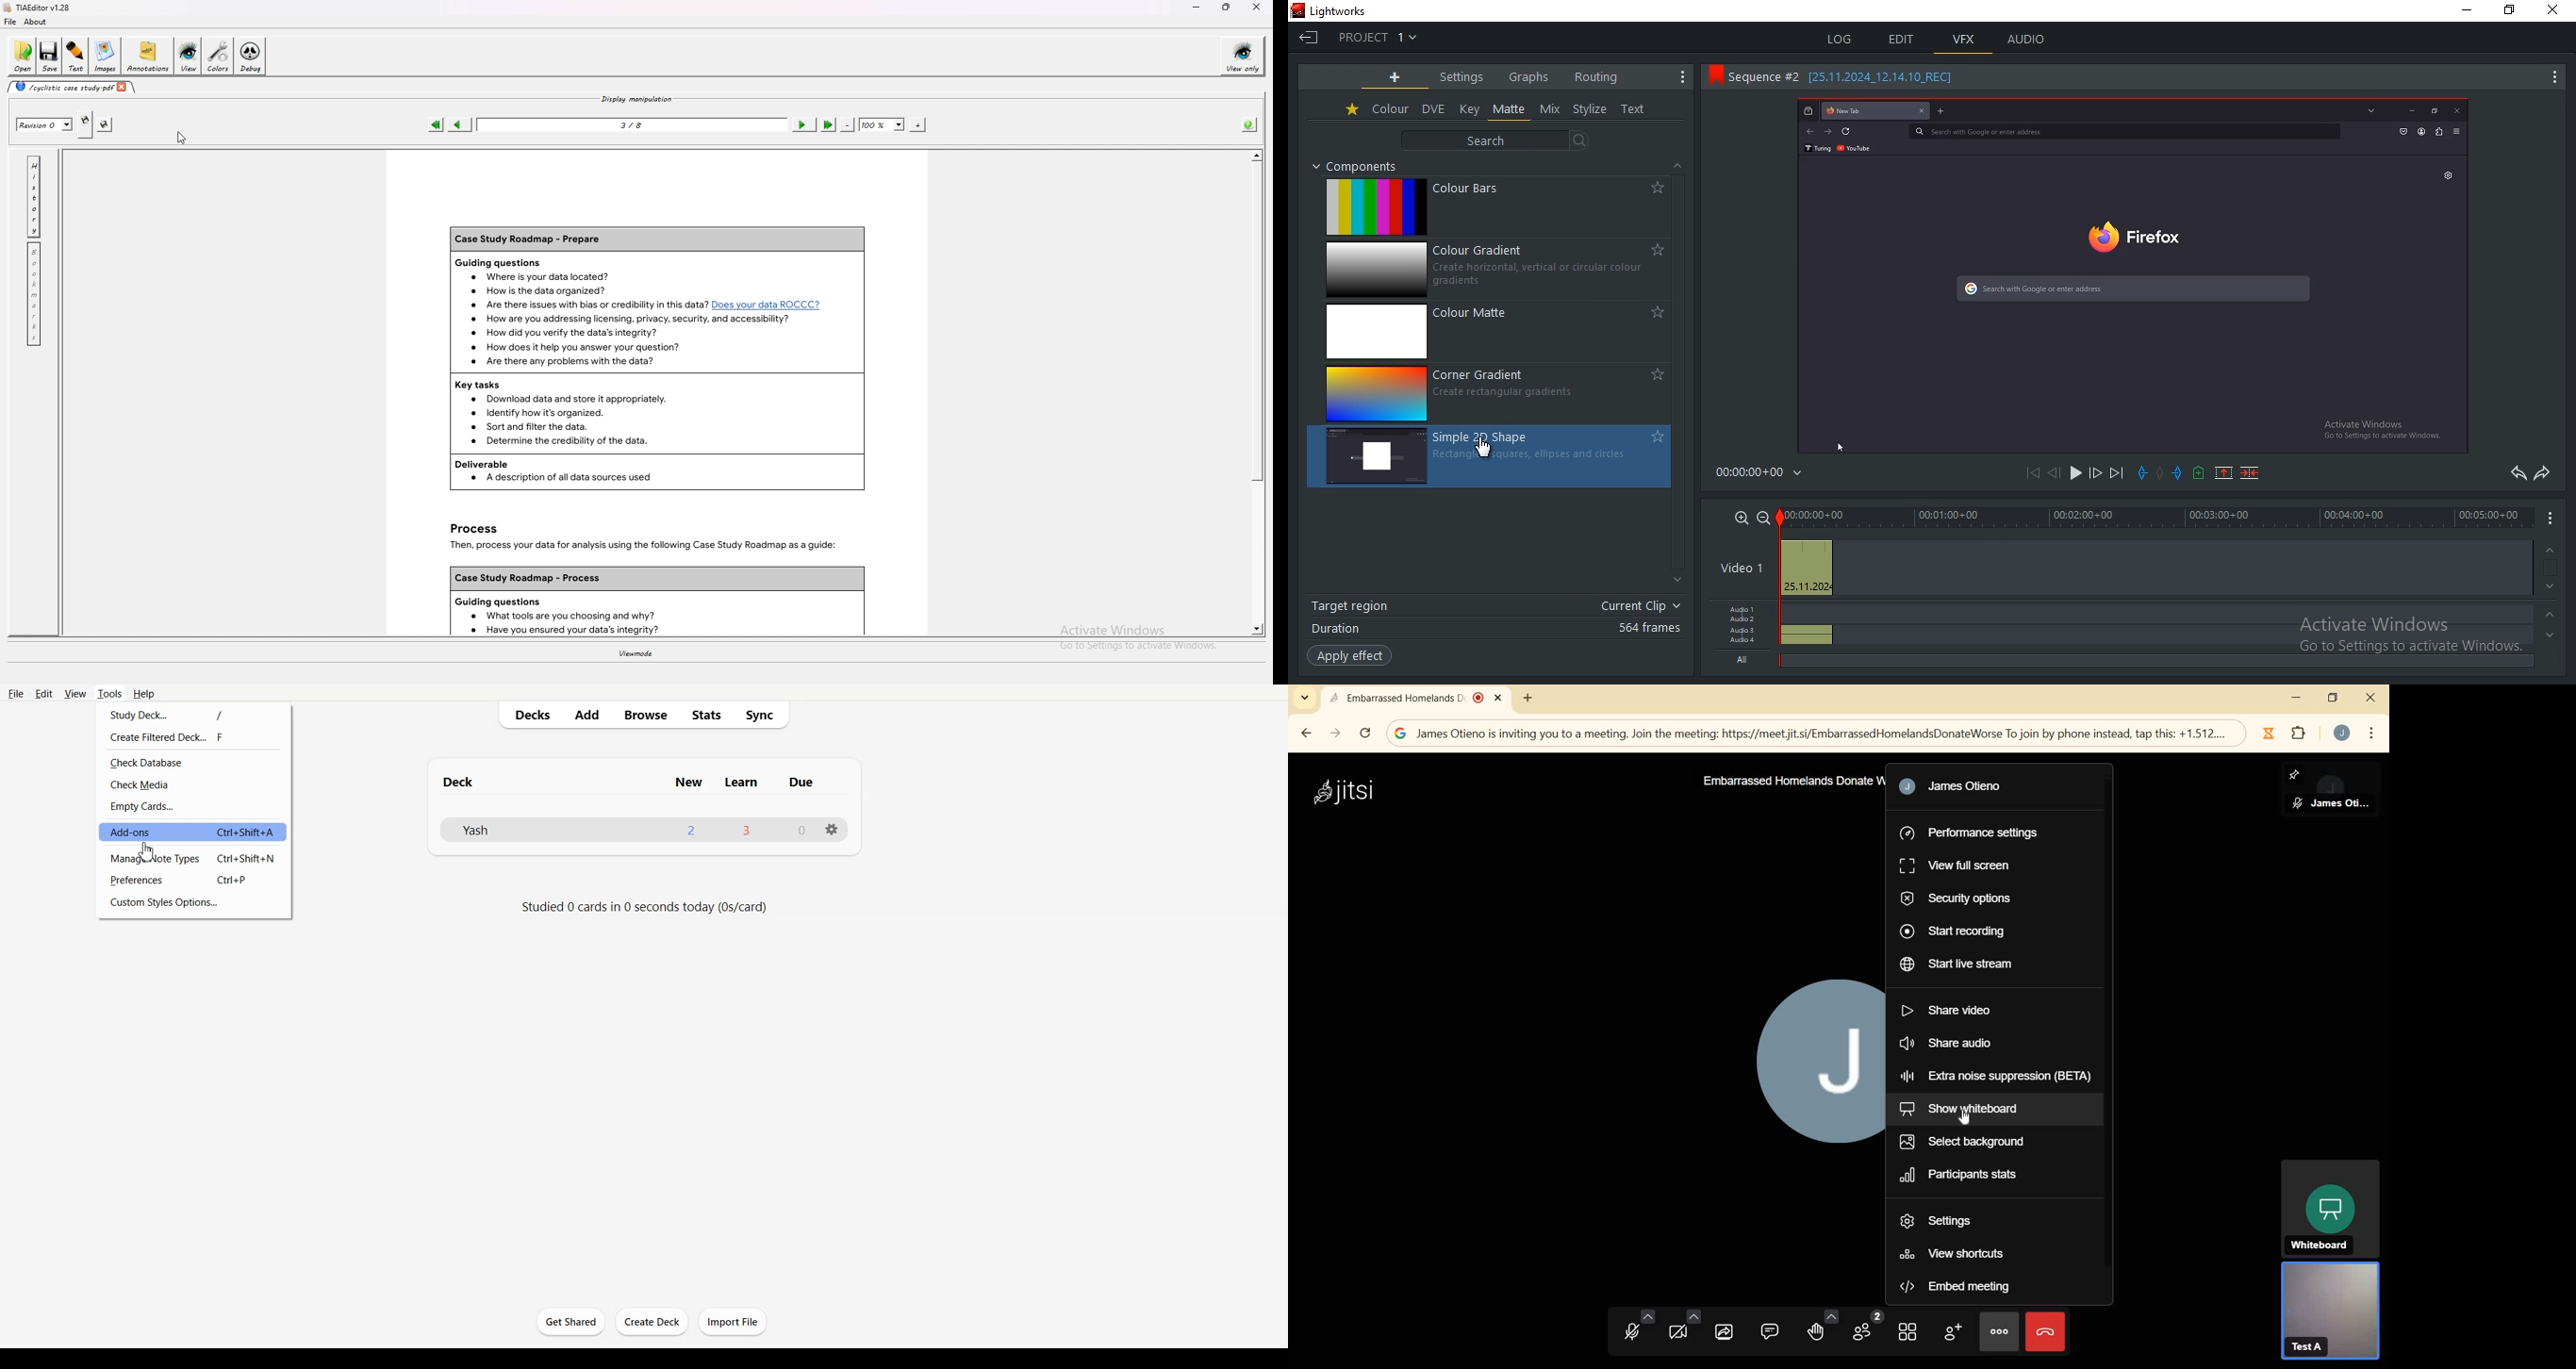 The height and width of the screenshot is (1372, 2576). What do you see at coordinates (34, 21) in the screenshot?
I see `about` at bounding box center [34, 21].